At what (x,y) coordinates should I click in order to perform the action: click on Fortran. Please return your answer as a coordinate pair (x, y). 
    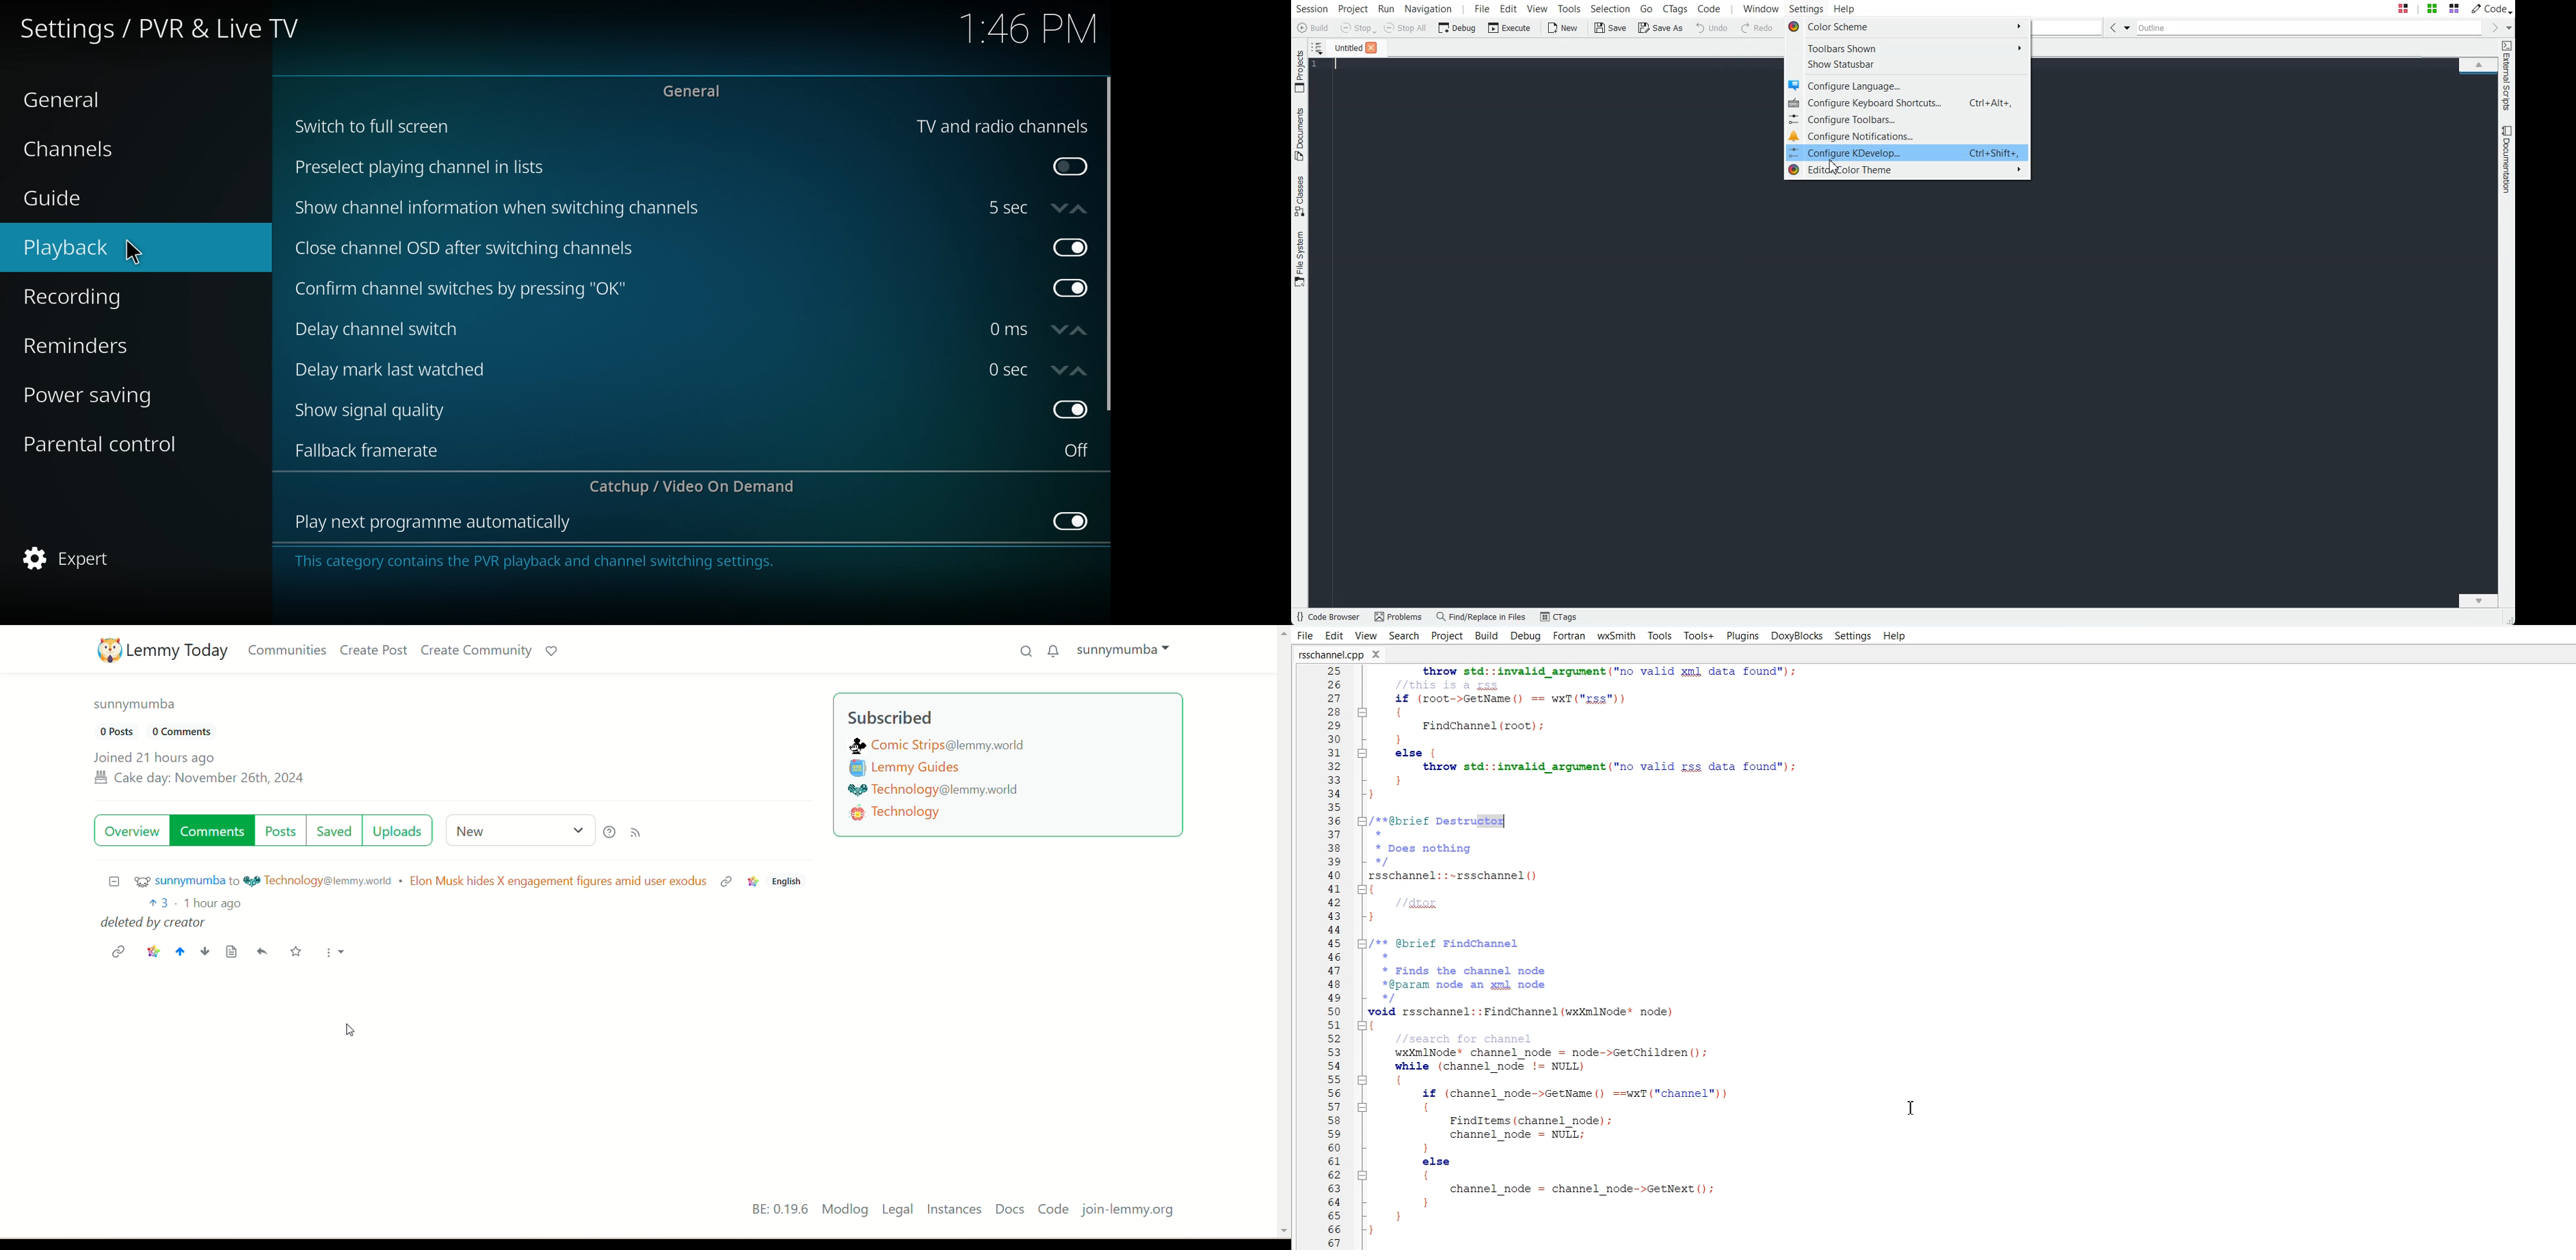
    Looking at the image, I should click on (1568, 636).